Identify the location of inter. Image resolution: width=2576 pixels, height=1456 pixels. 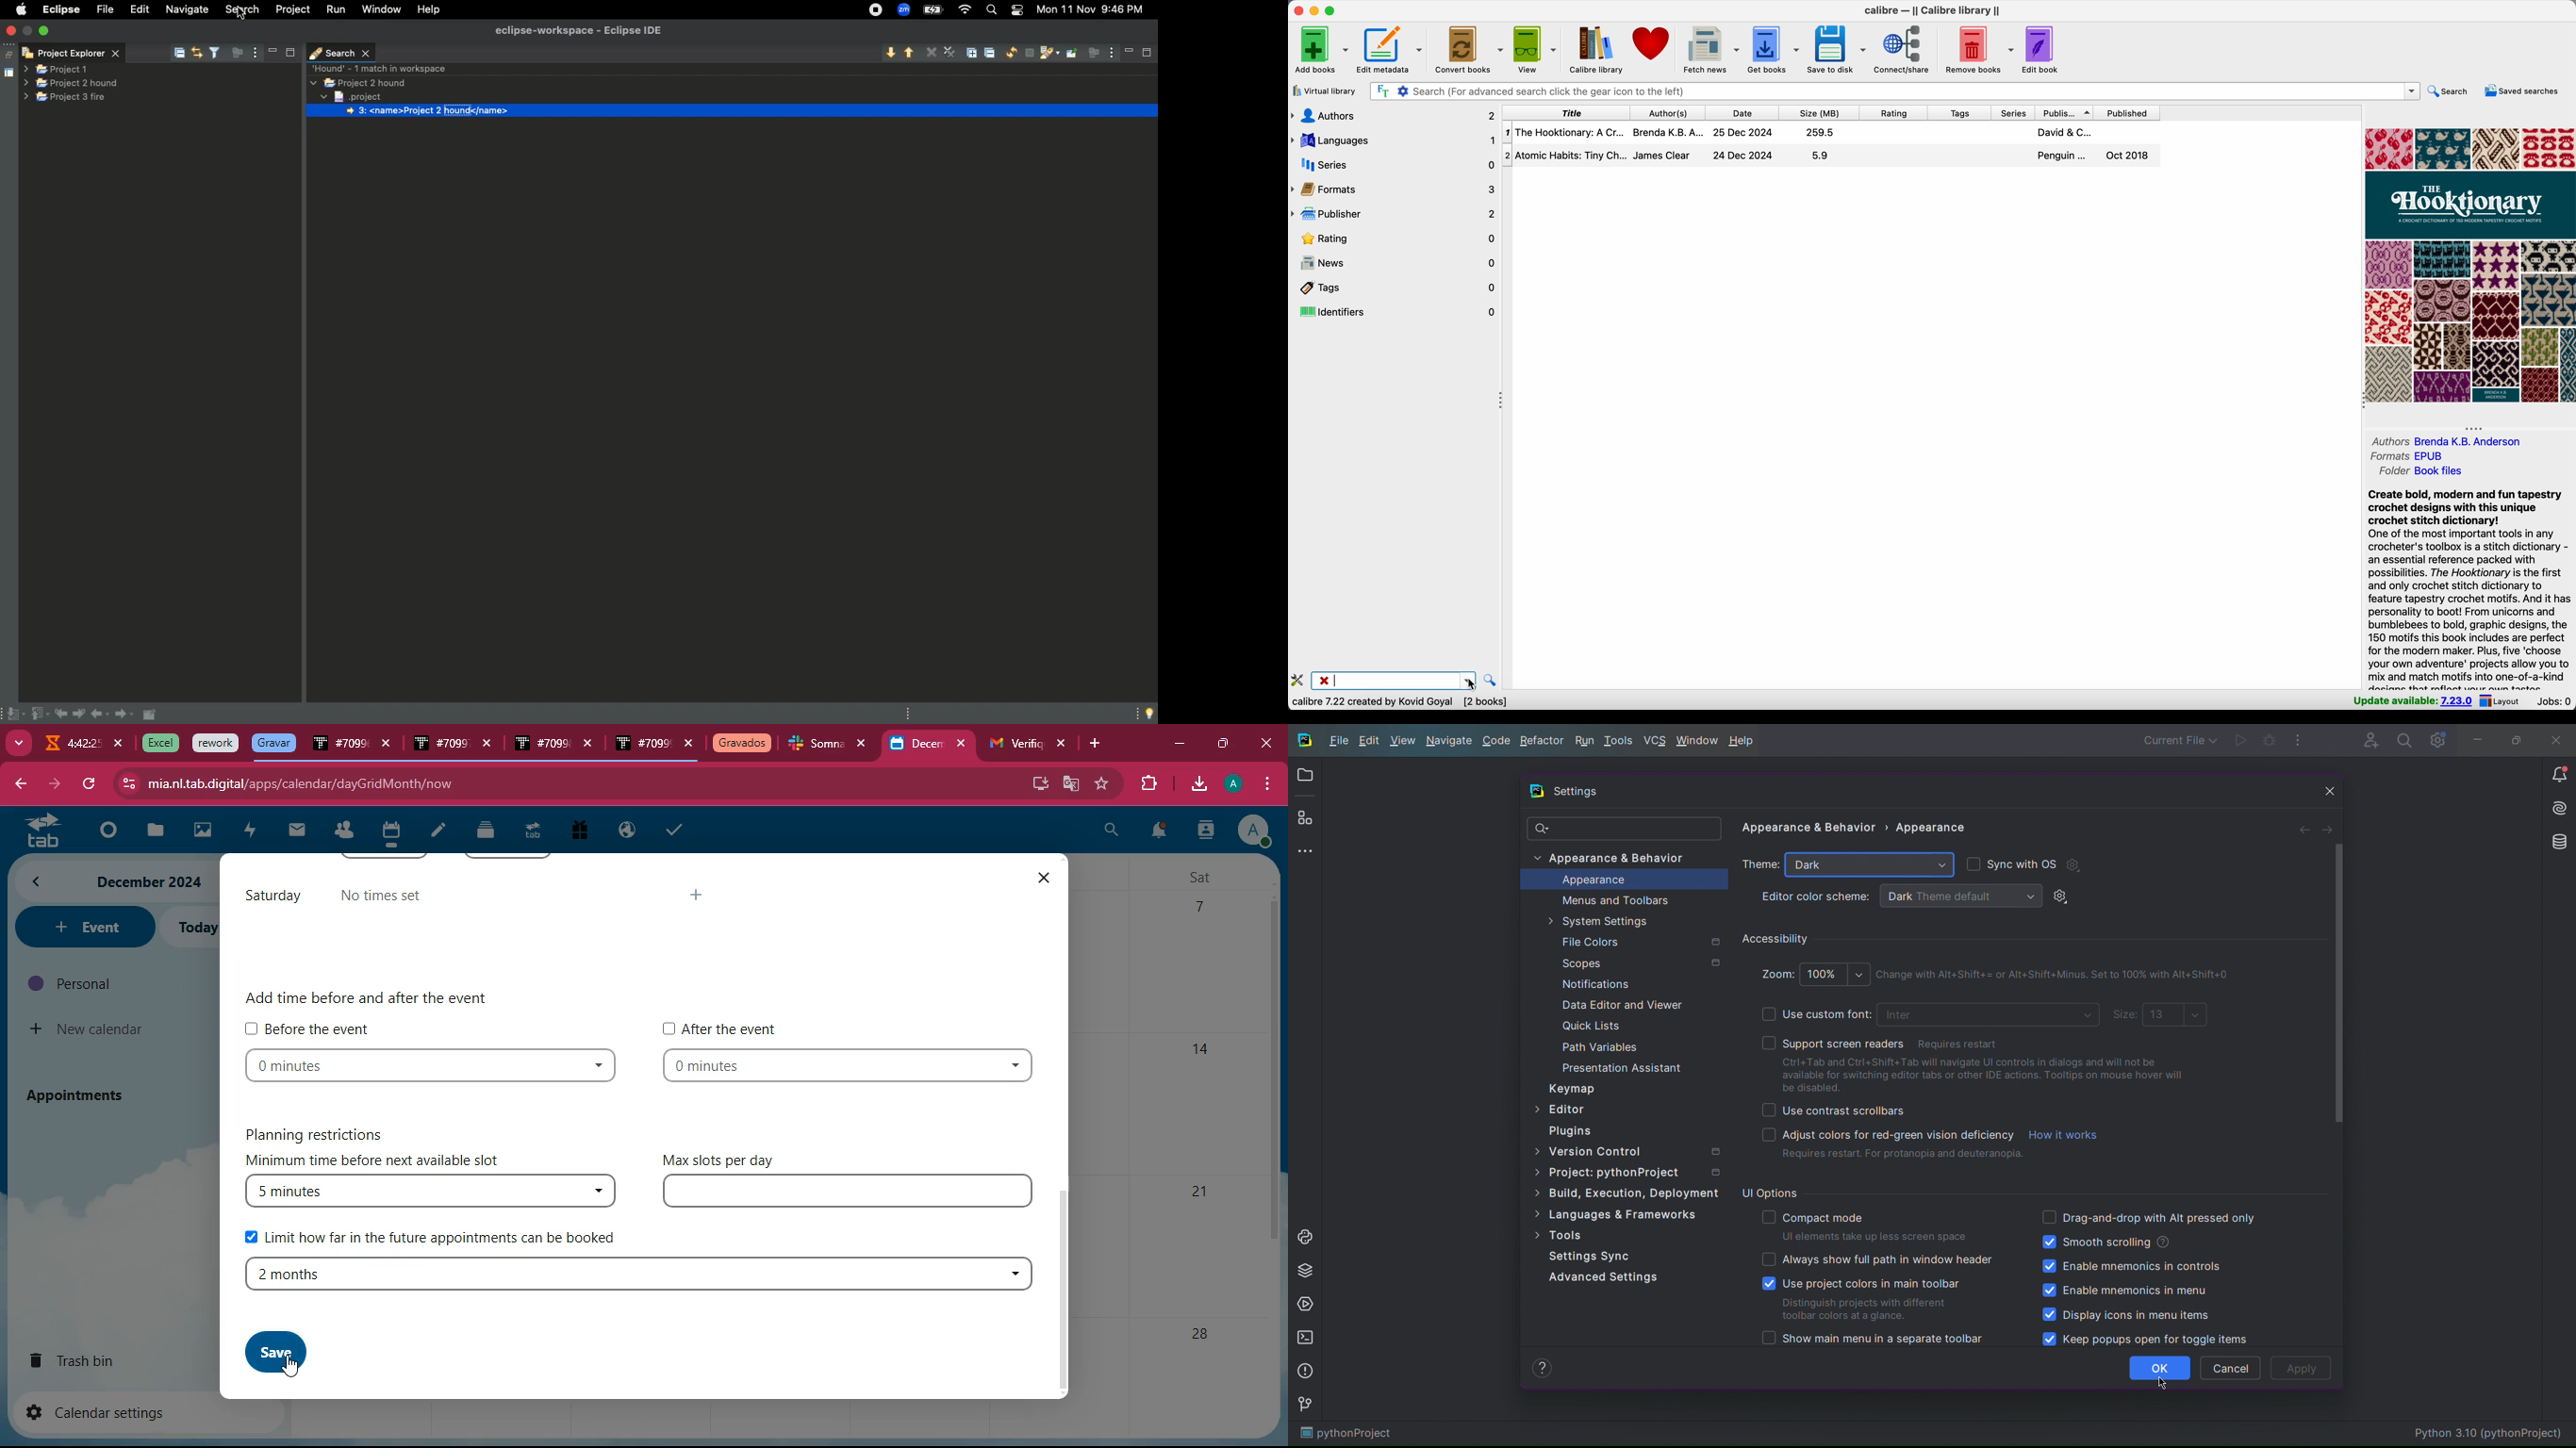
(1990, 1016).